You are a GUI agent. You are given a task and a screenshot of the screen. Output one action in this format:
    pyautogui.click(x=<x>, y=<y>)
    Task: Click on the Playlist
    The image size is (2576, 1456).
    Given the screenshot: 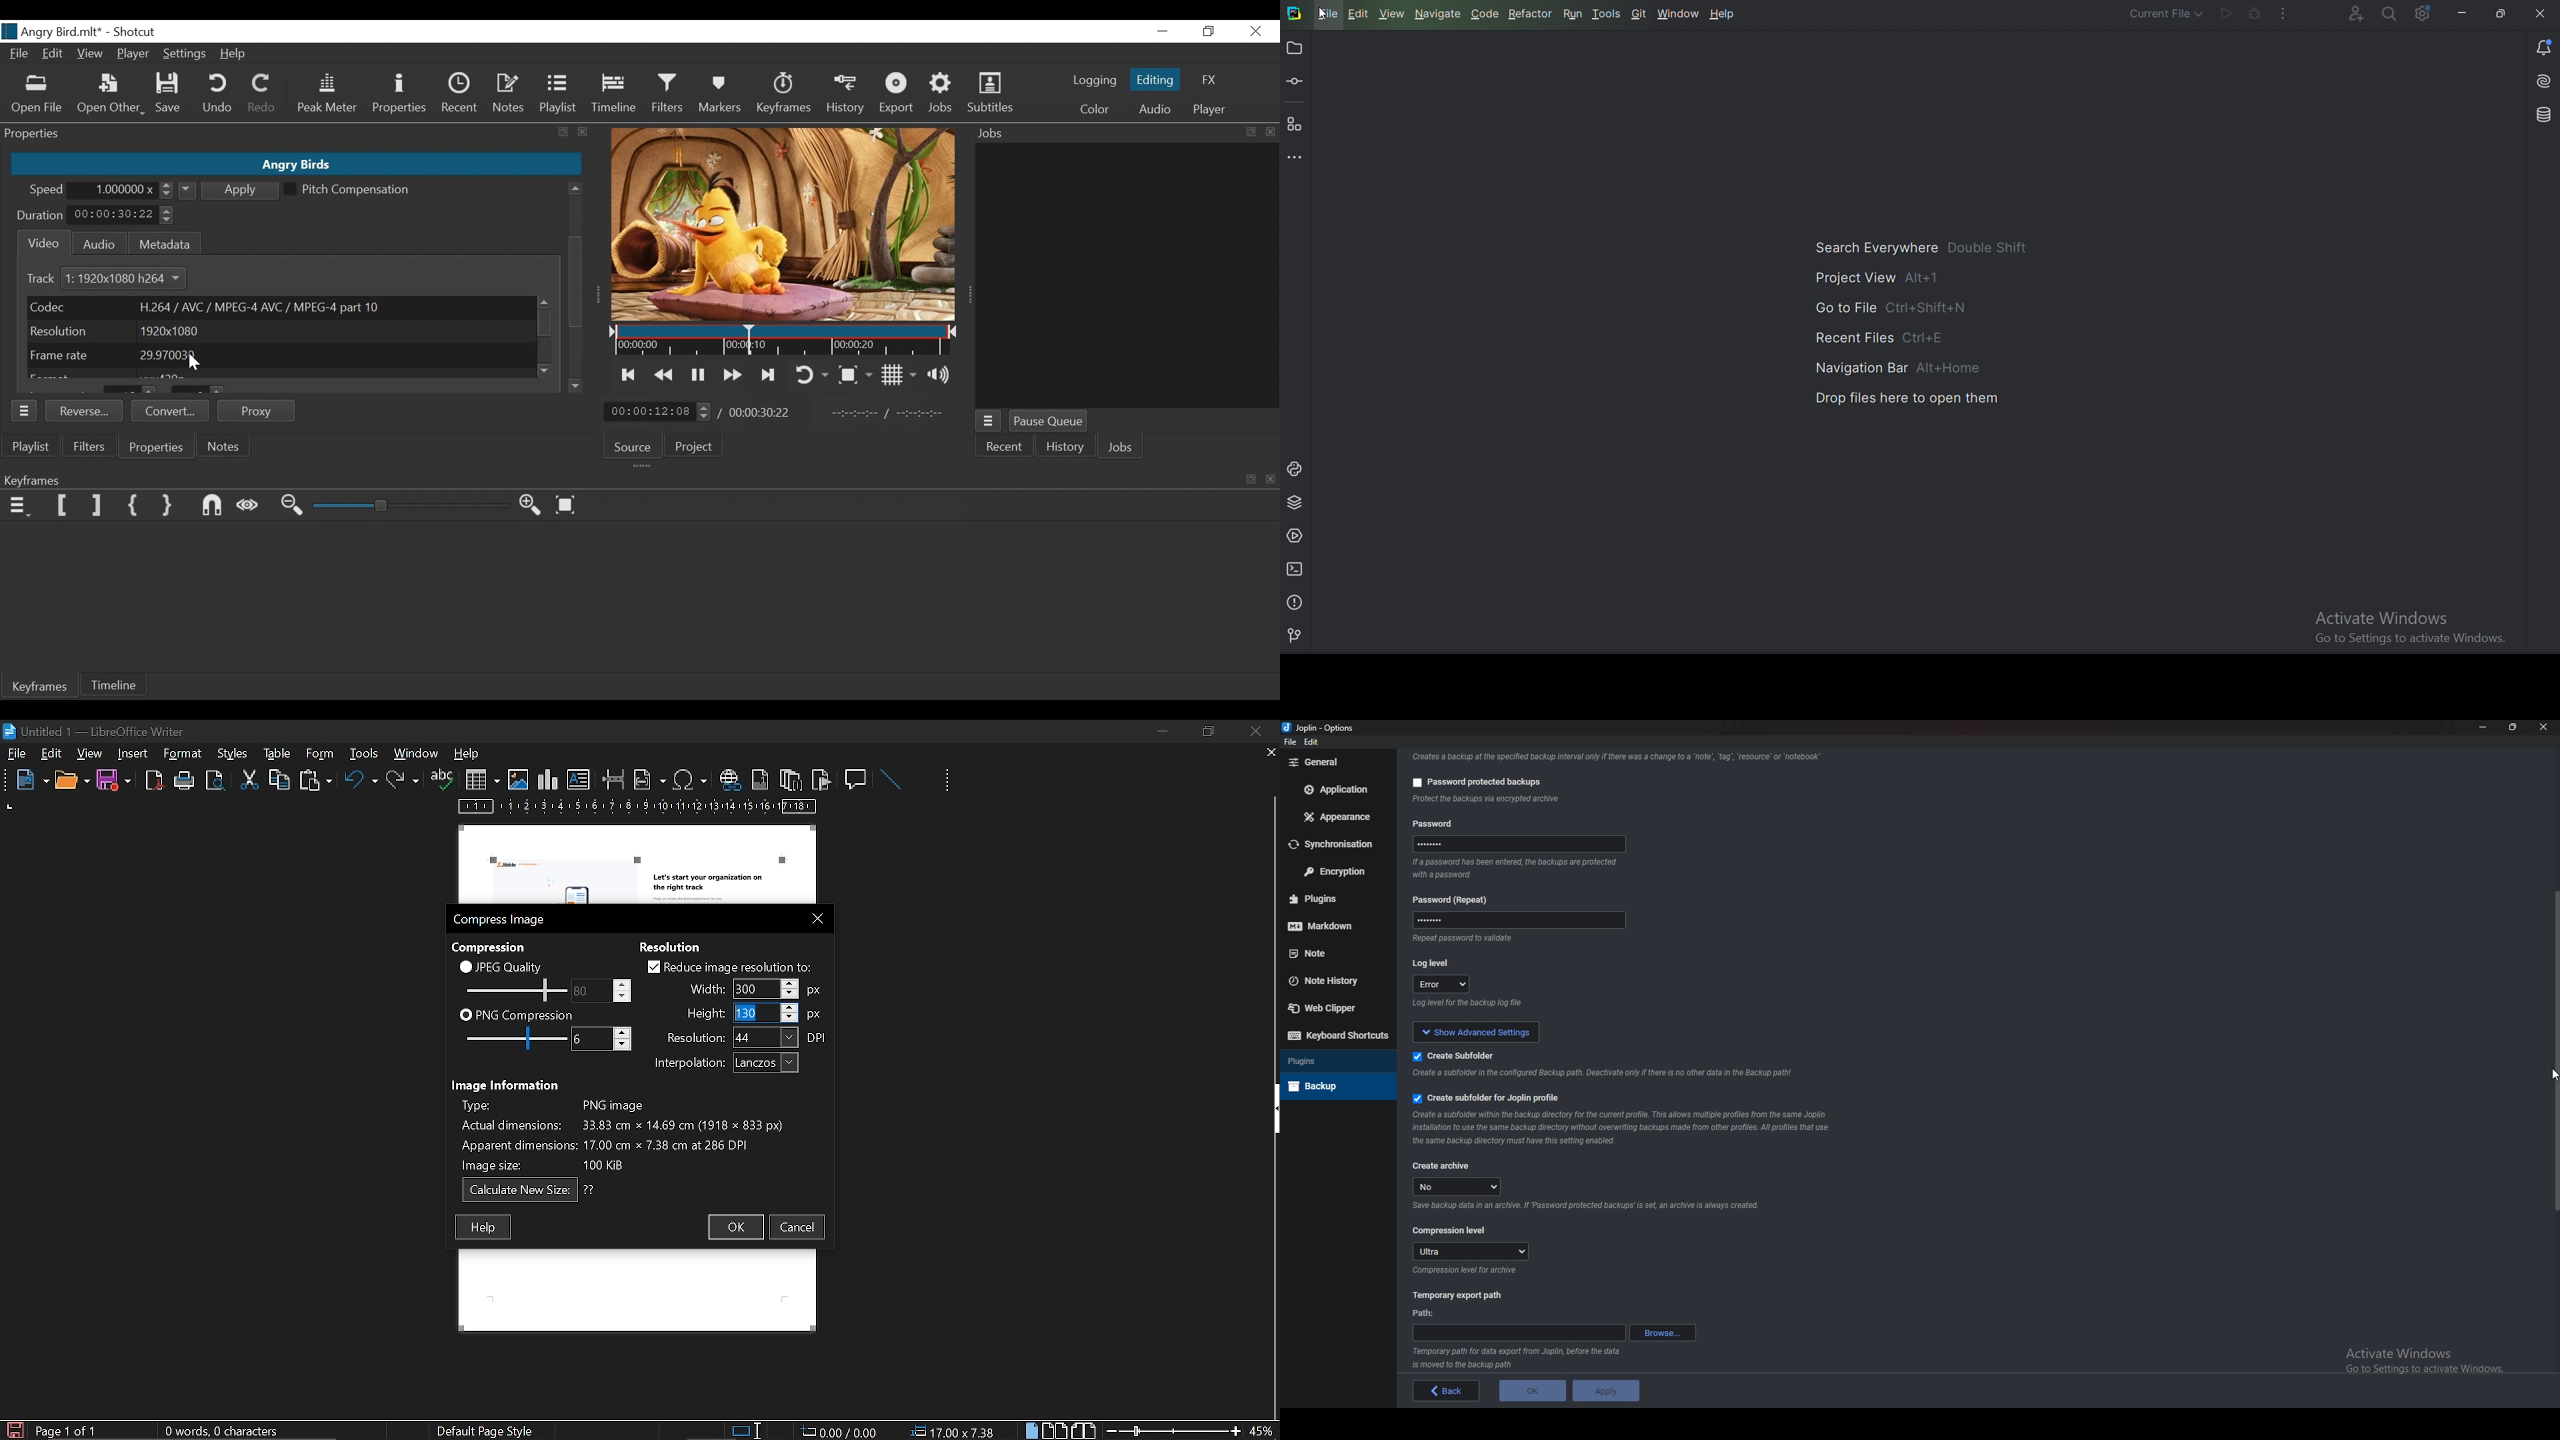 What is the action you would take?
    pyautogui.click(x=559, y=95)
    